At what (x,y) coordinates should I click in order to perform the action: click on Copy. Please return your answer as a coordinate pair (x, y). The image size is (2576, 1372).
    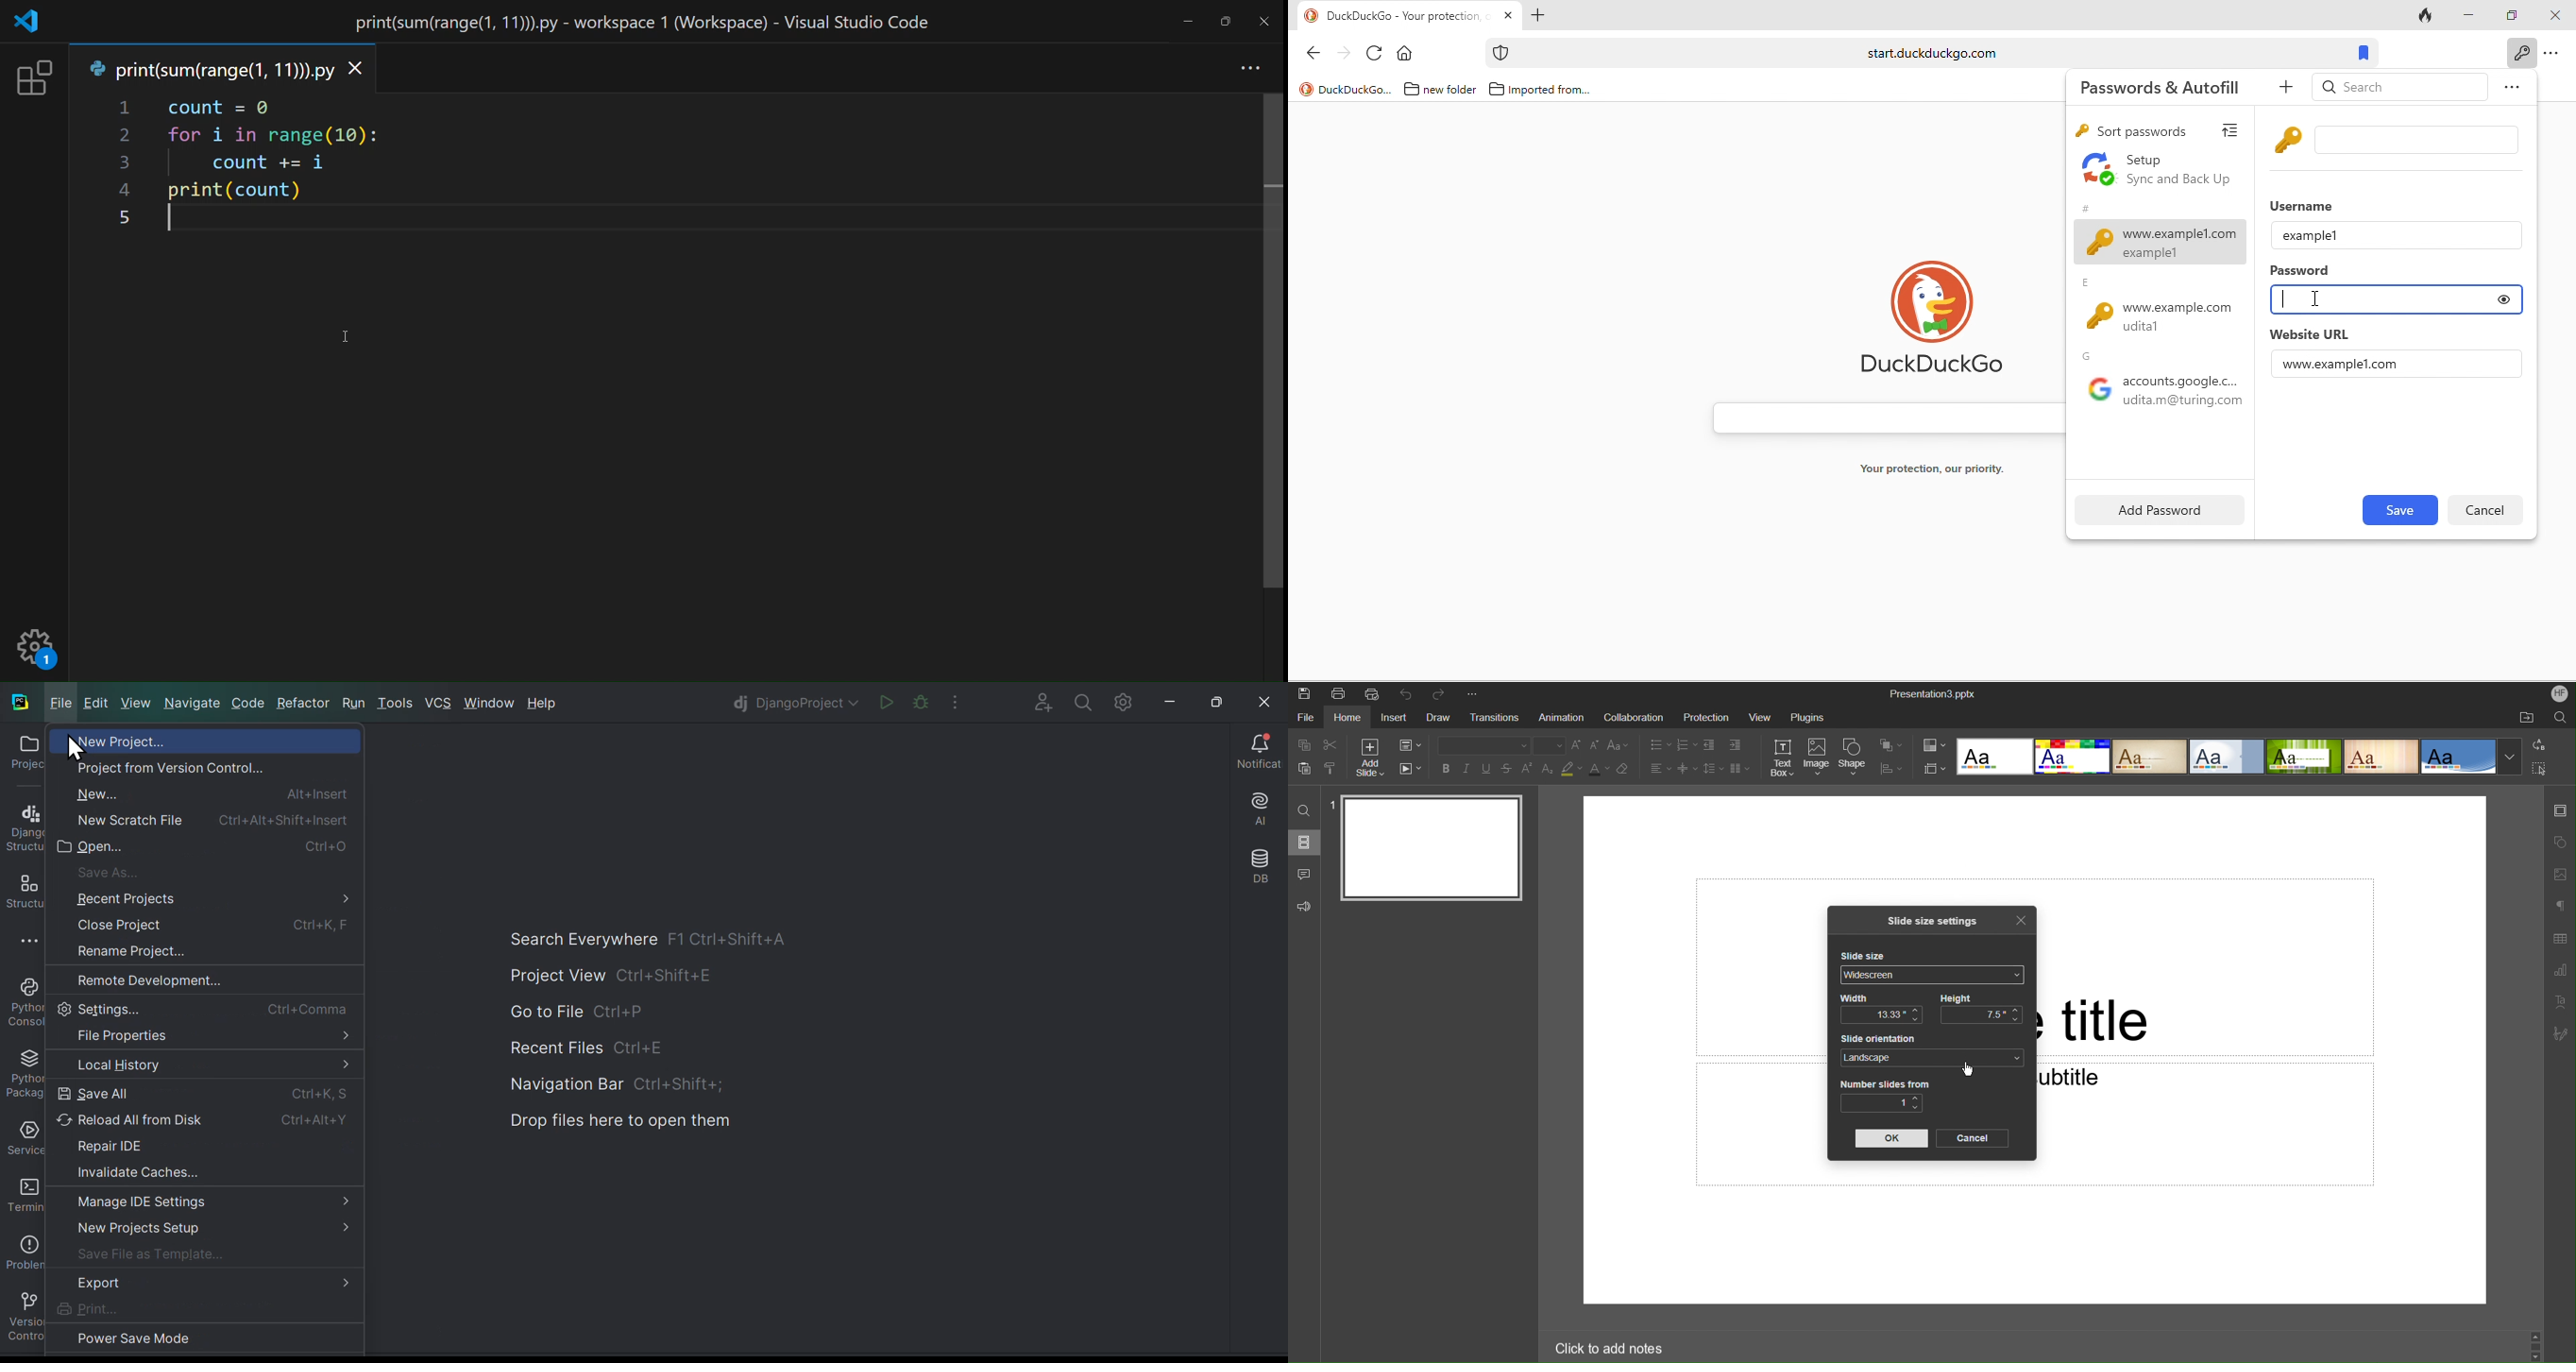
    Looking at the image, I should click on (1301, 744).